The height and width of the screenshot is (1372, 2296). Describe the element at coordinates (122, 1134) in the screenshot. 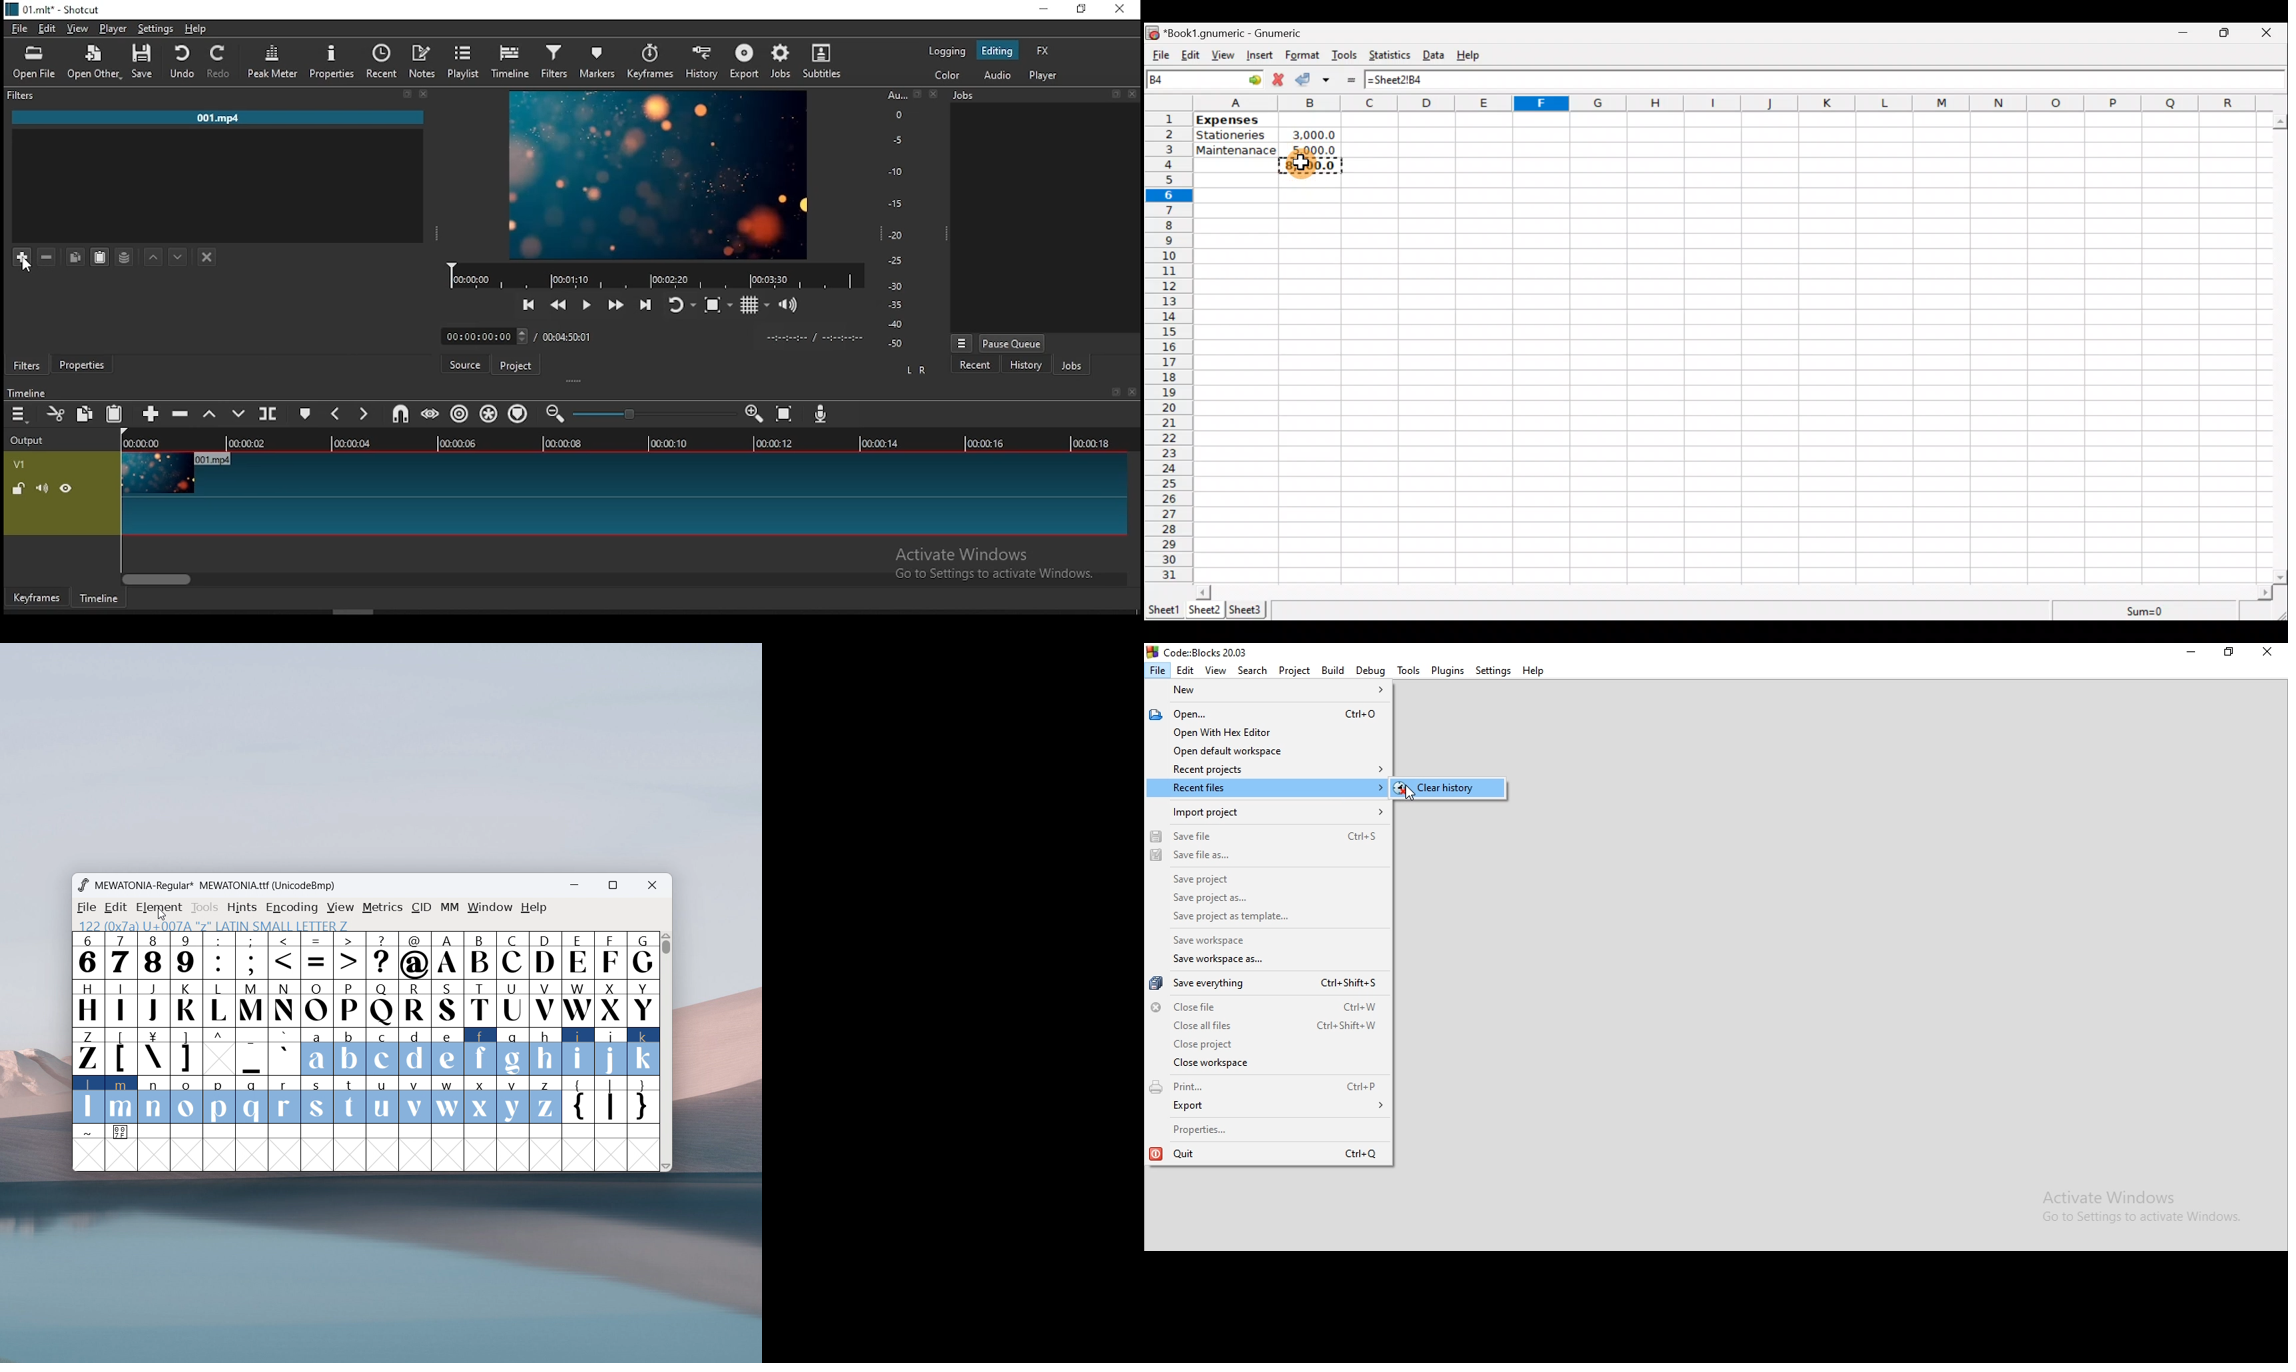

I see `0 0 7 F` at that location.